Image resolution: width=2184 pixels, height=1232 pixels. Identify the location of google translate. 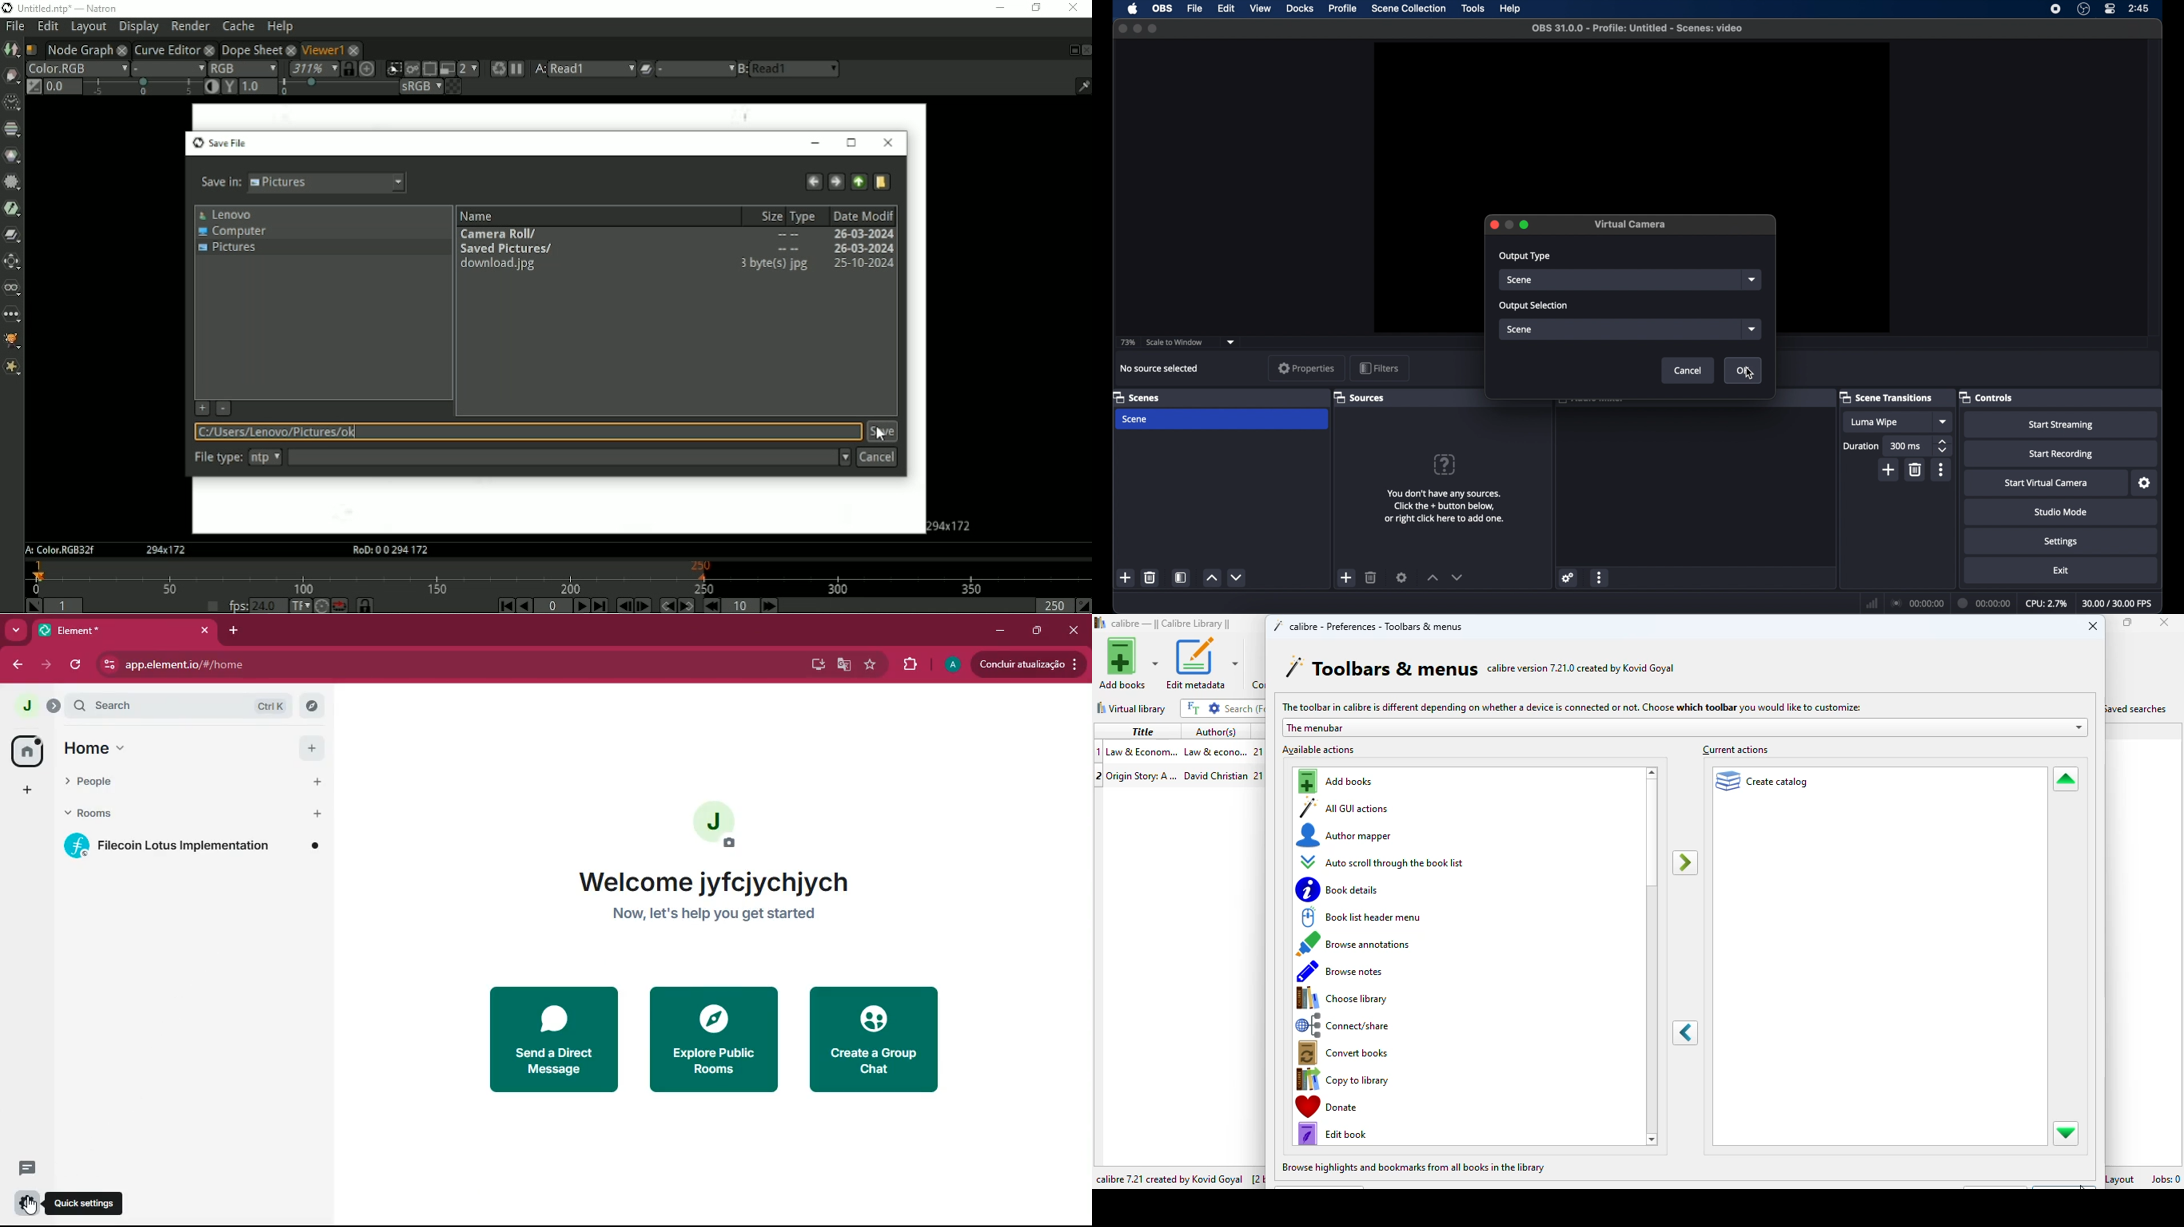
(845, 666).